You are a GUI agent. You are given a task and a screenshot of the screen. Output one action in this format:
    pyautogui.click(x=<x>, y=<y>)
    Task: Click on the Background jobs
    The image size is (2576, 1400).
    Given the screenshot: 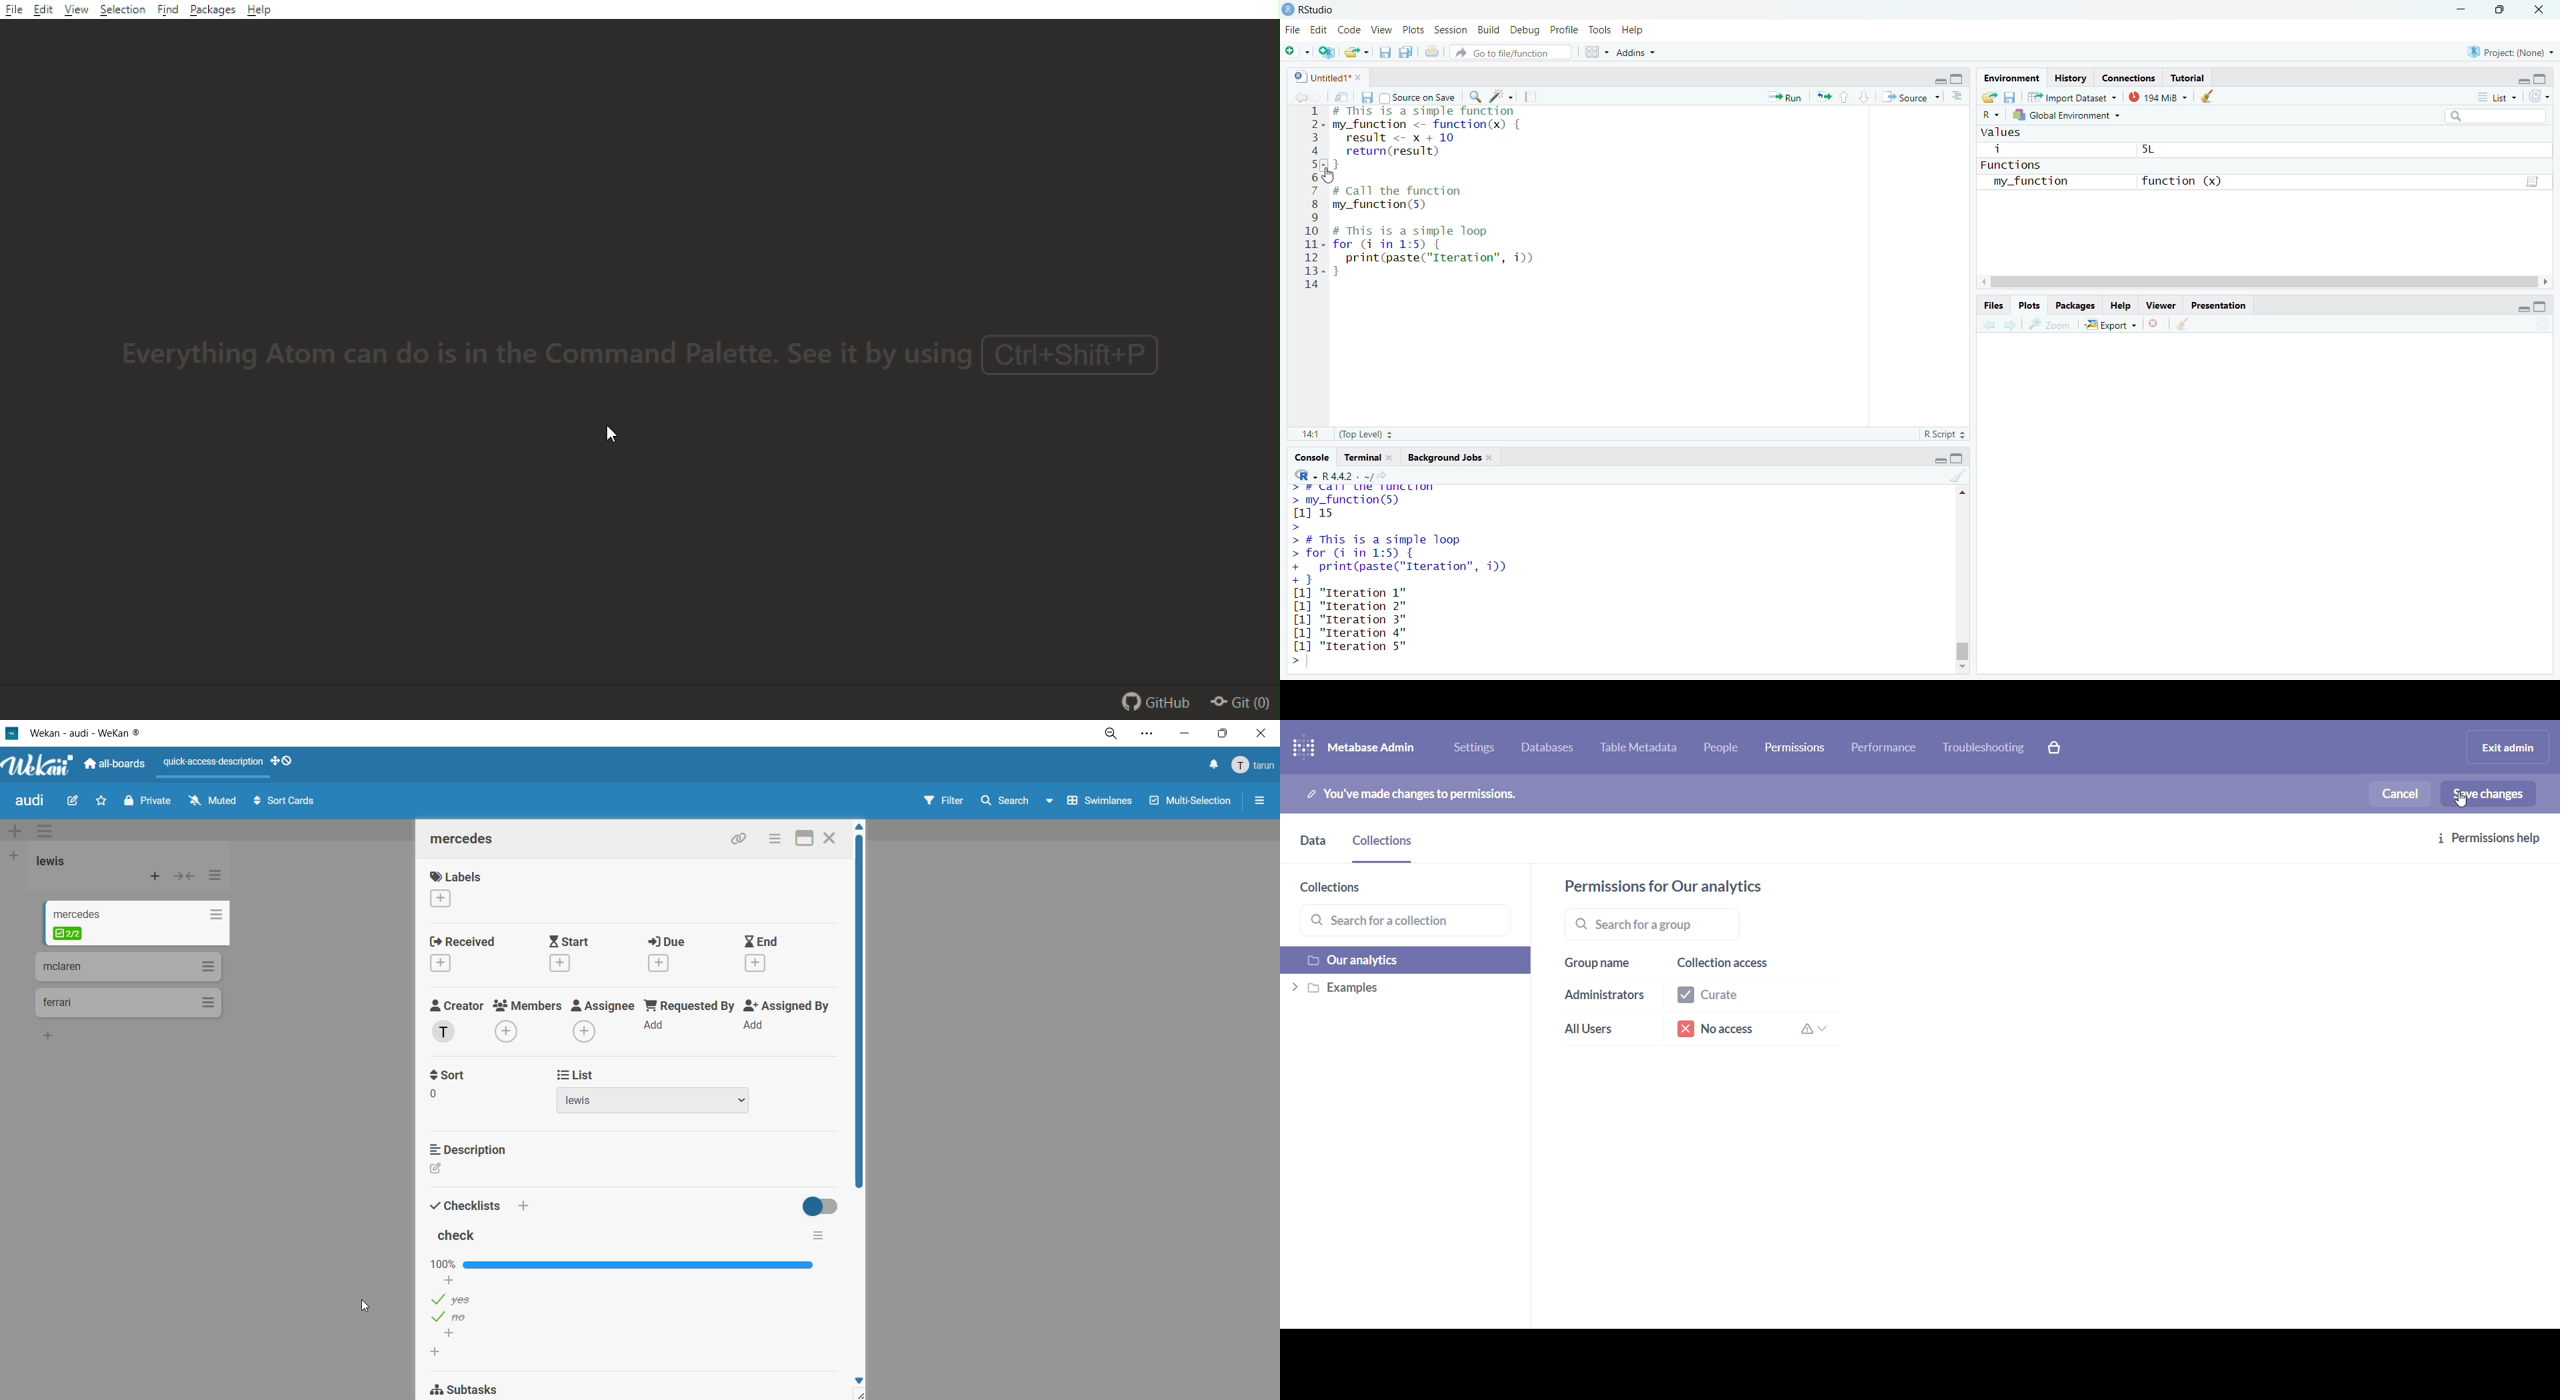 What is the action you would take?
    pyautogui.click(x=1444, y=457)
    